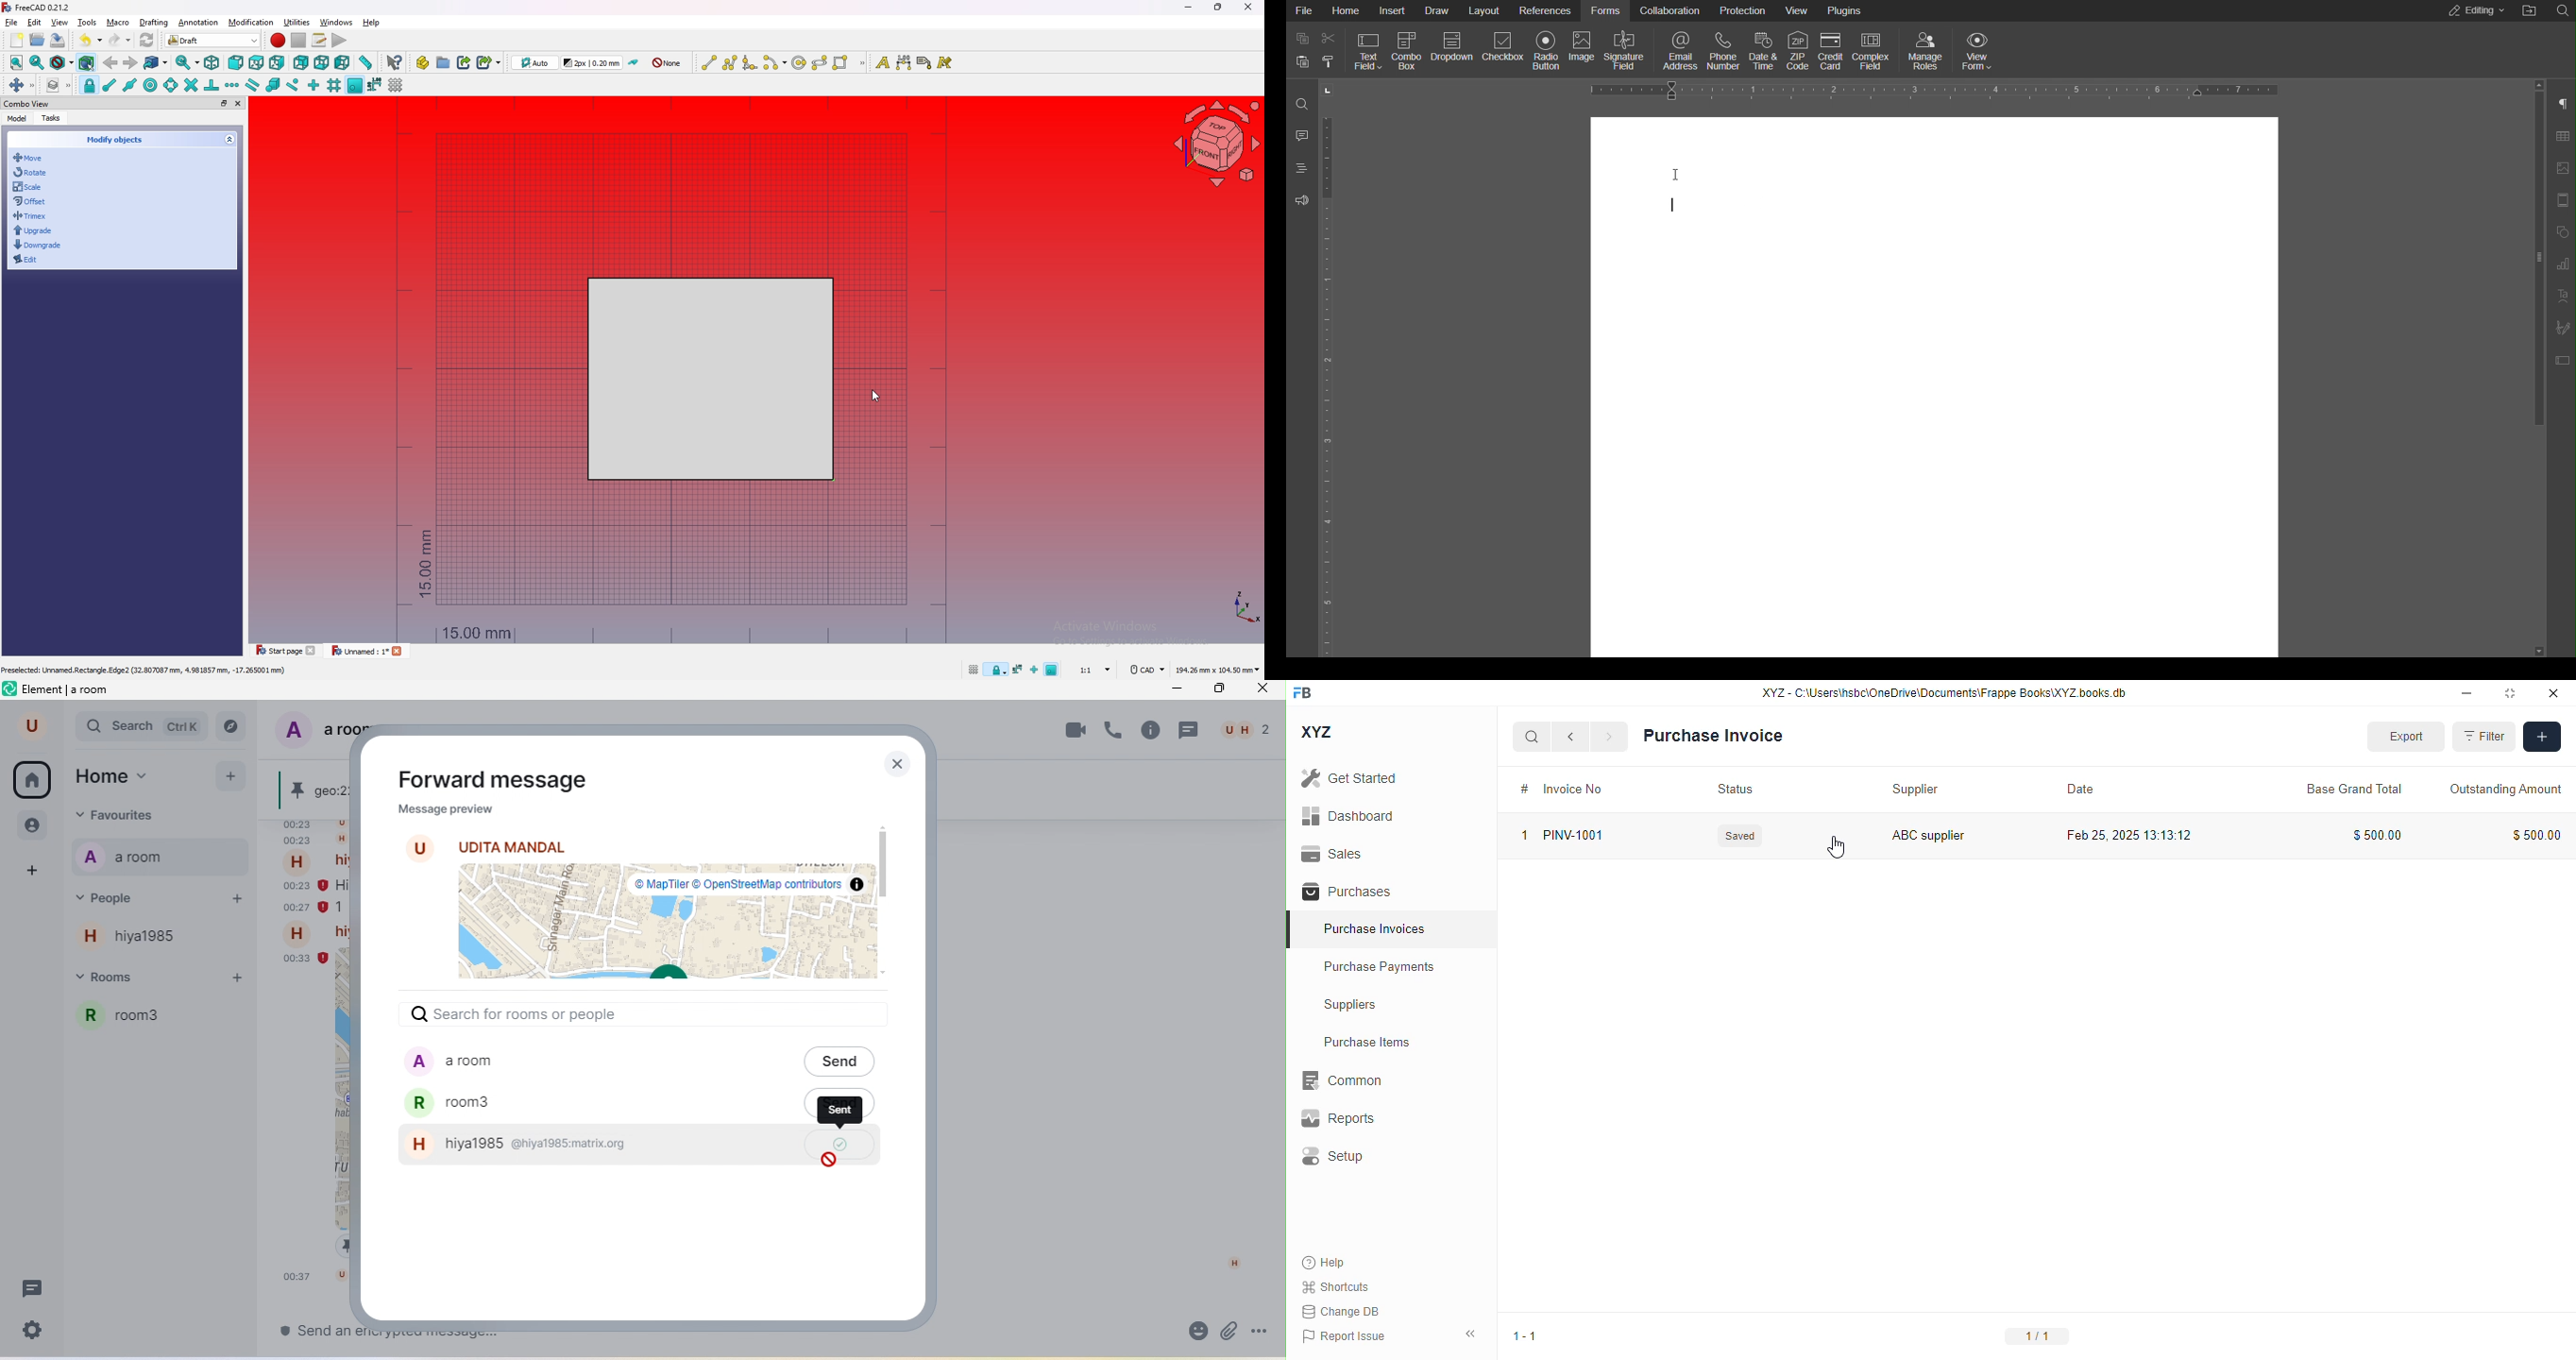  What do you see at coordinates (256, 63) in the screenshot?
I see `top` at bounding box center [256, 63].